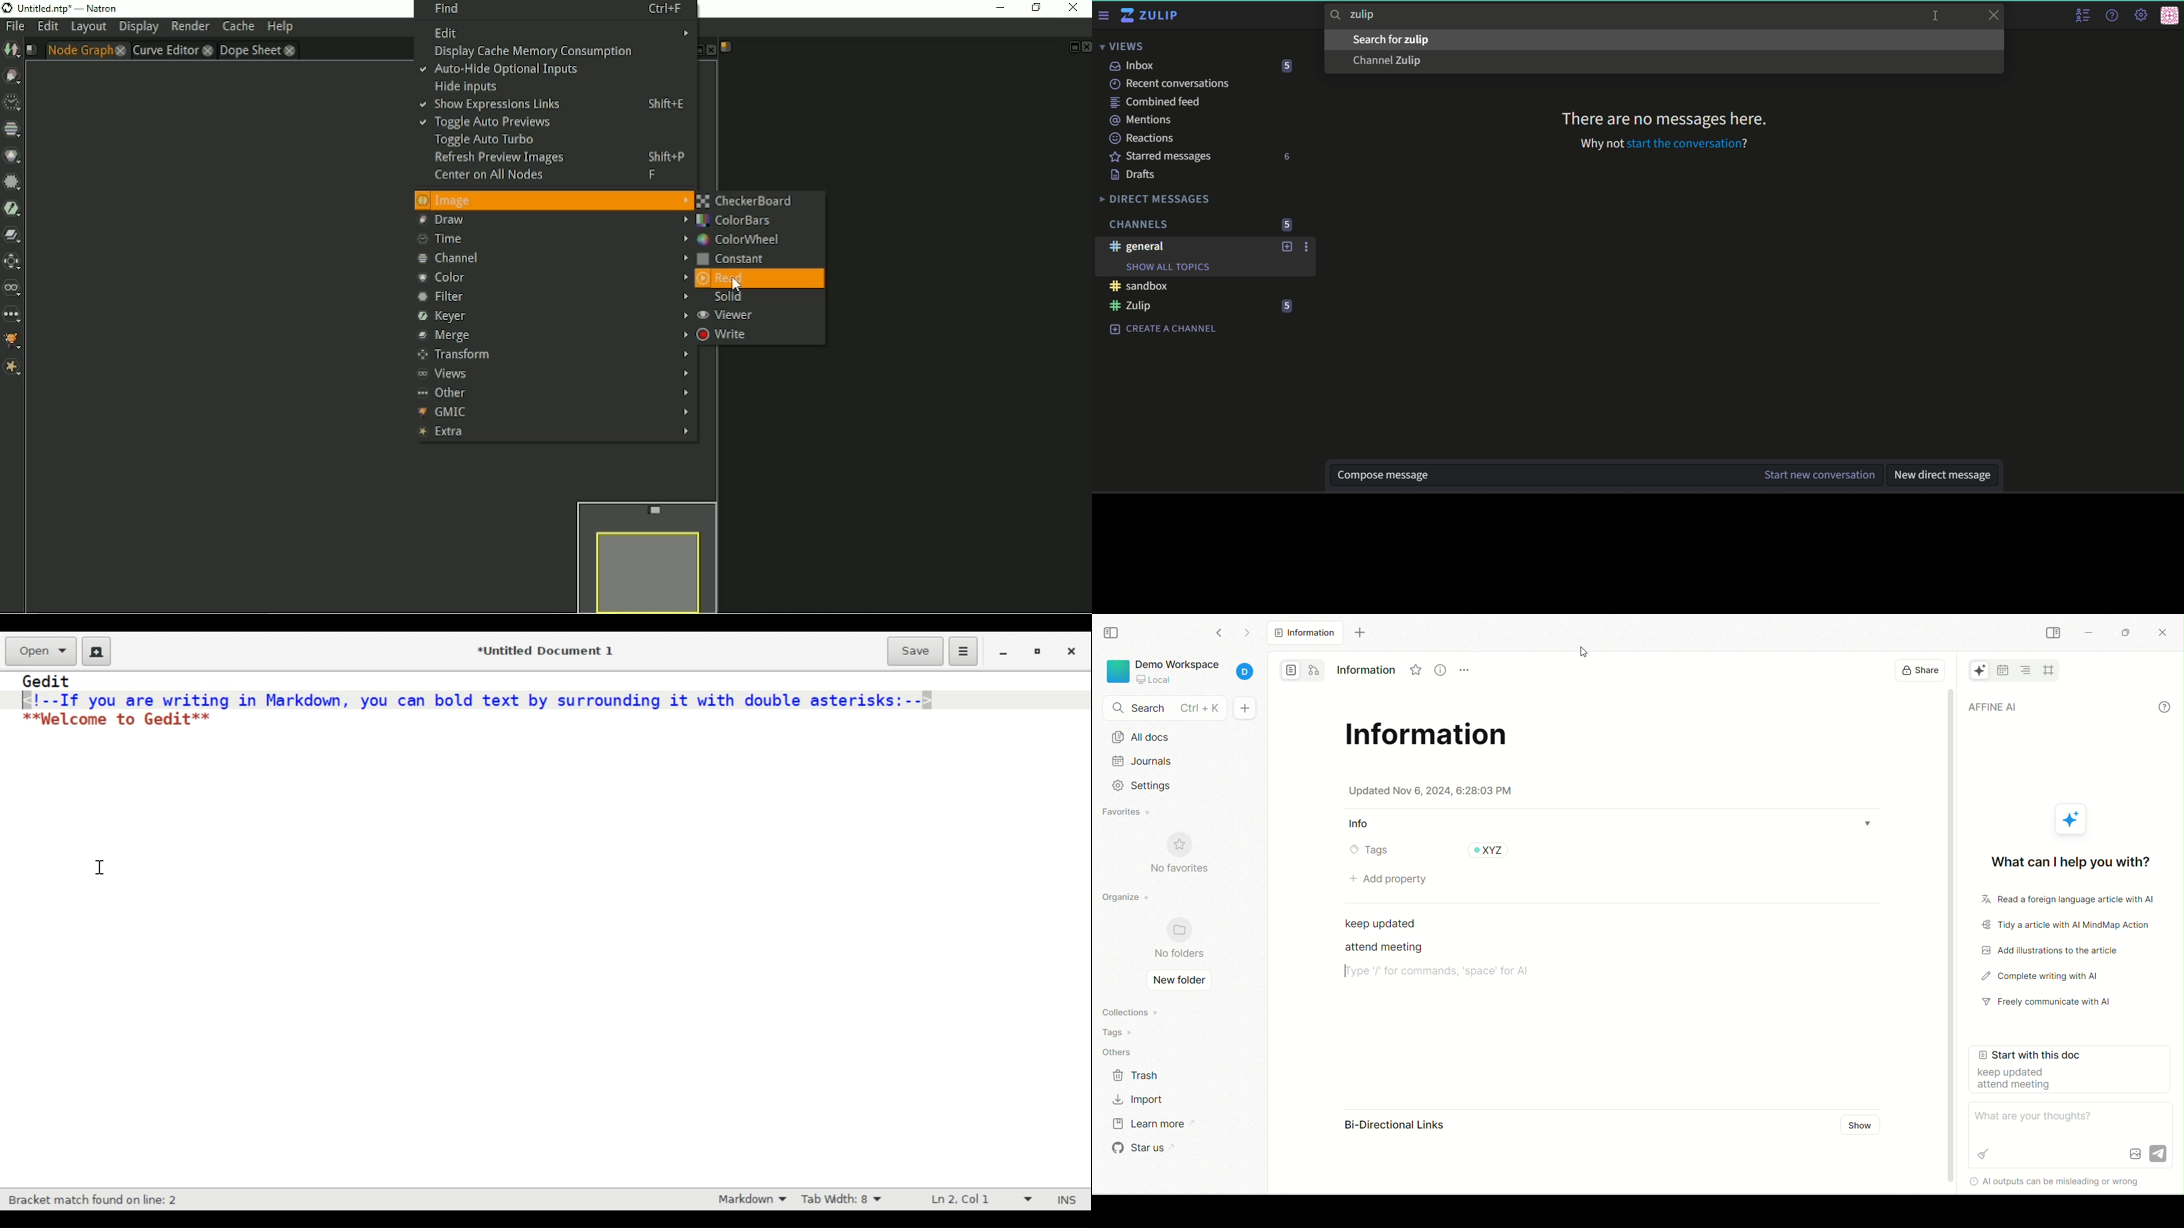  What do you see at coordinates (1433, 737) in the screenshot?
I see `title` at bounding box center [1433, 737].